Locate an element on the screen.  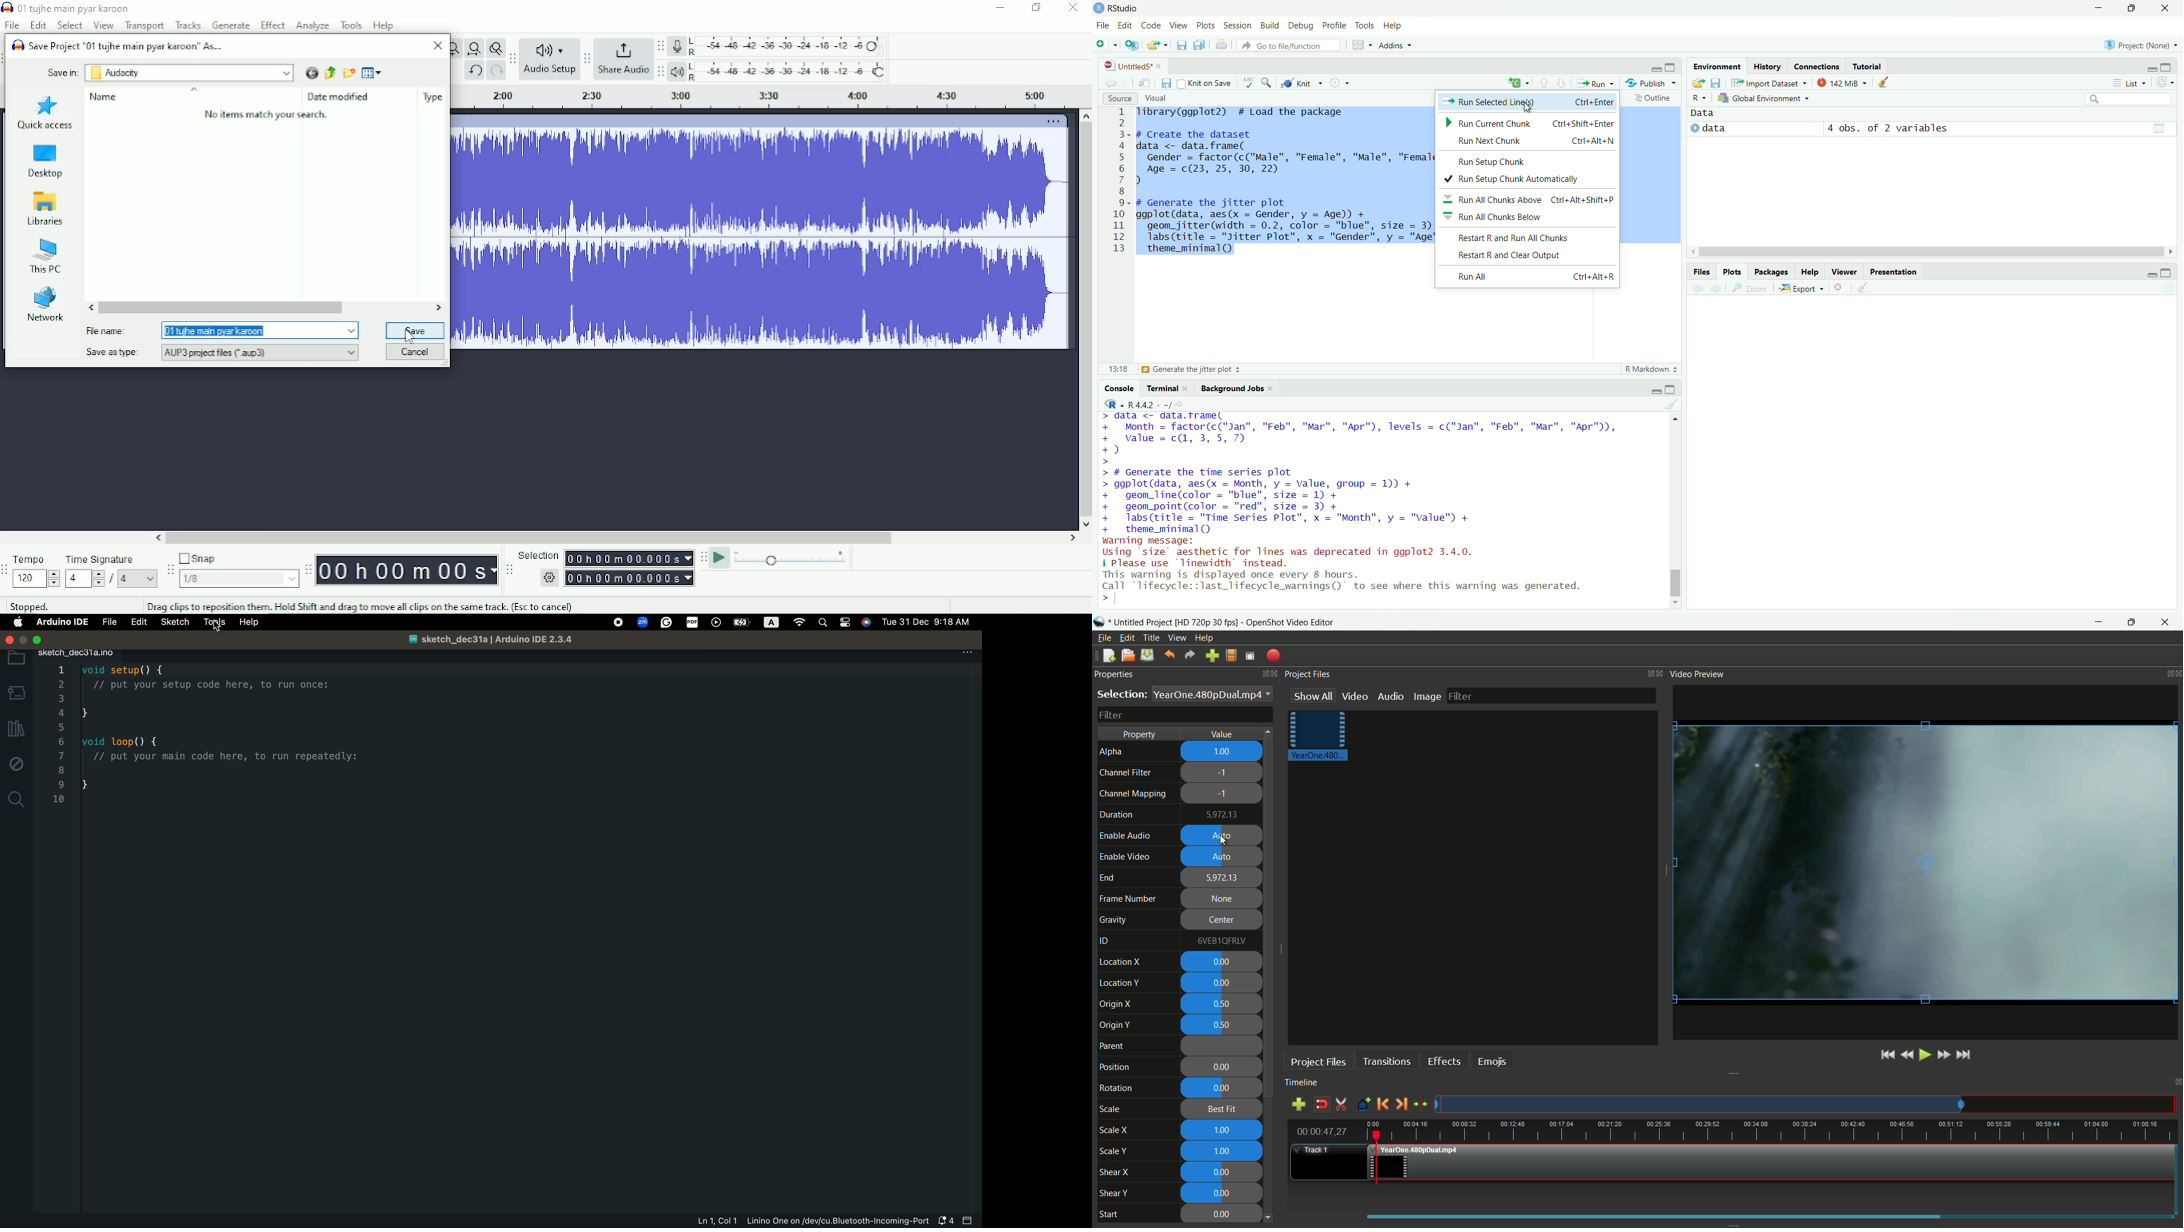
tools is located at coordinates (1367, 24).